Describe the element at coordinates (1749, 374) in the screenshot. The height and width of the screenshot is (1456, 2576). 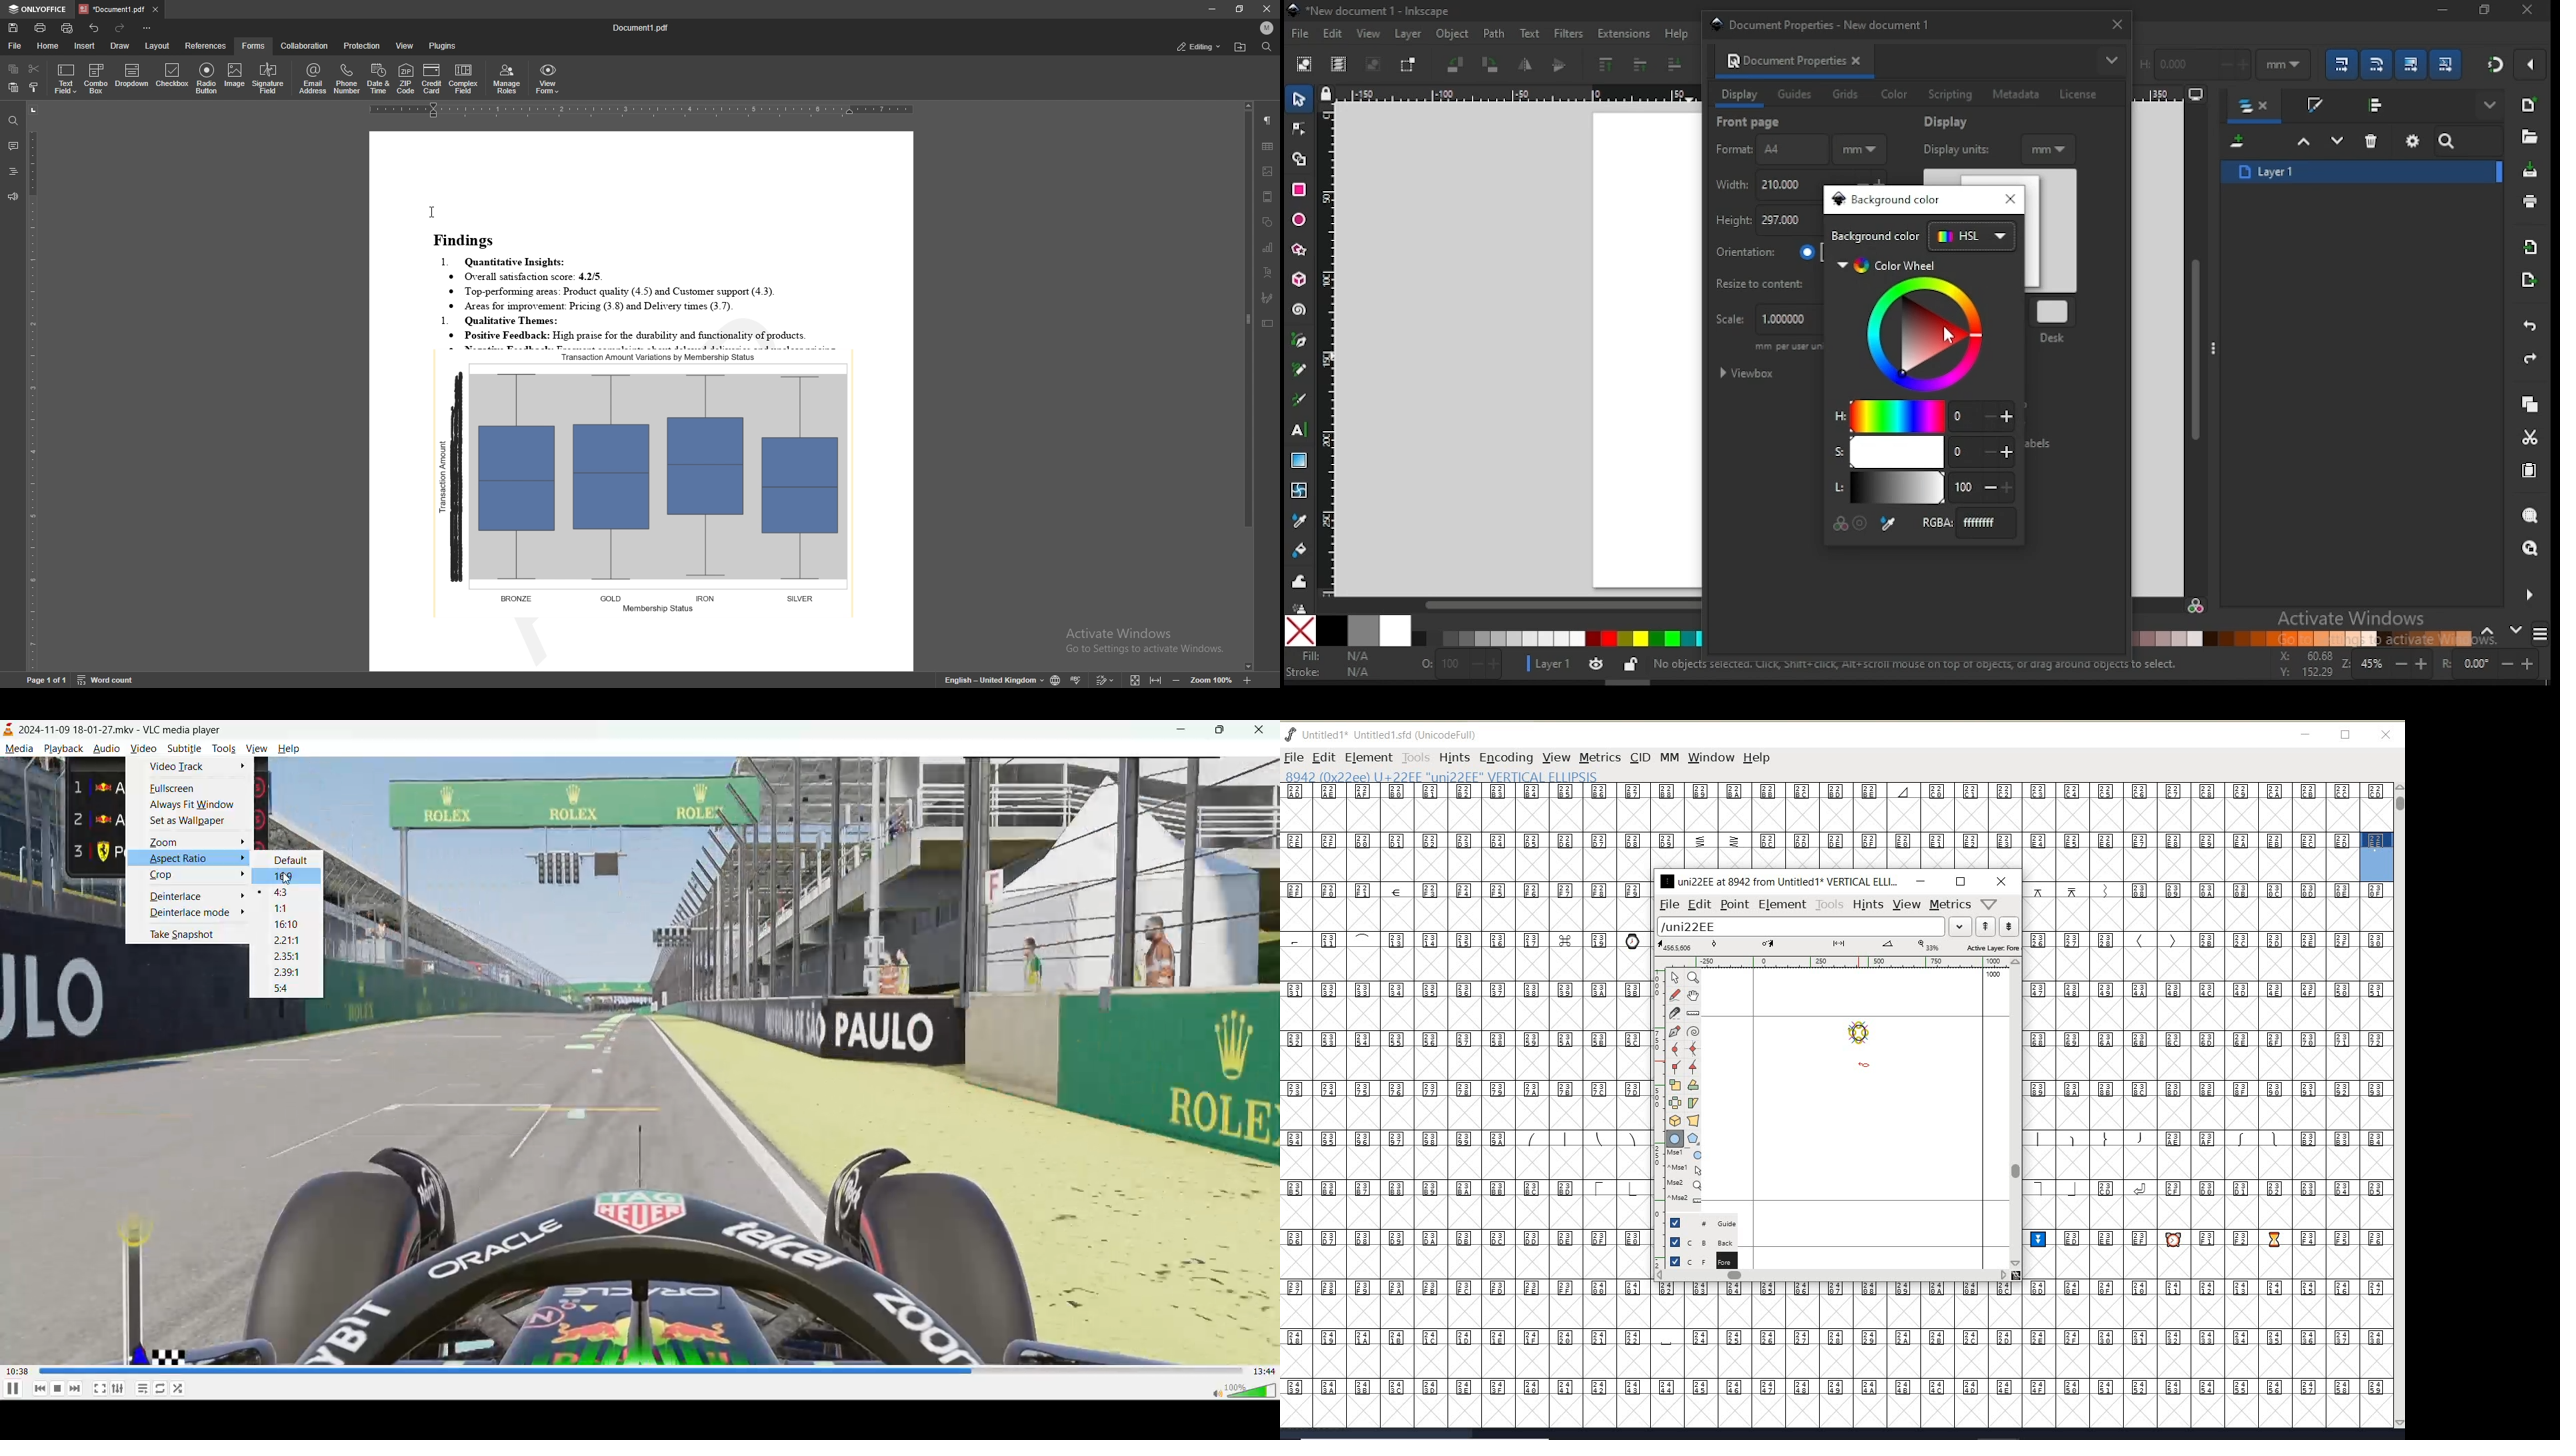
I see `viewbox` at that location.